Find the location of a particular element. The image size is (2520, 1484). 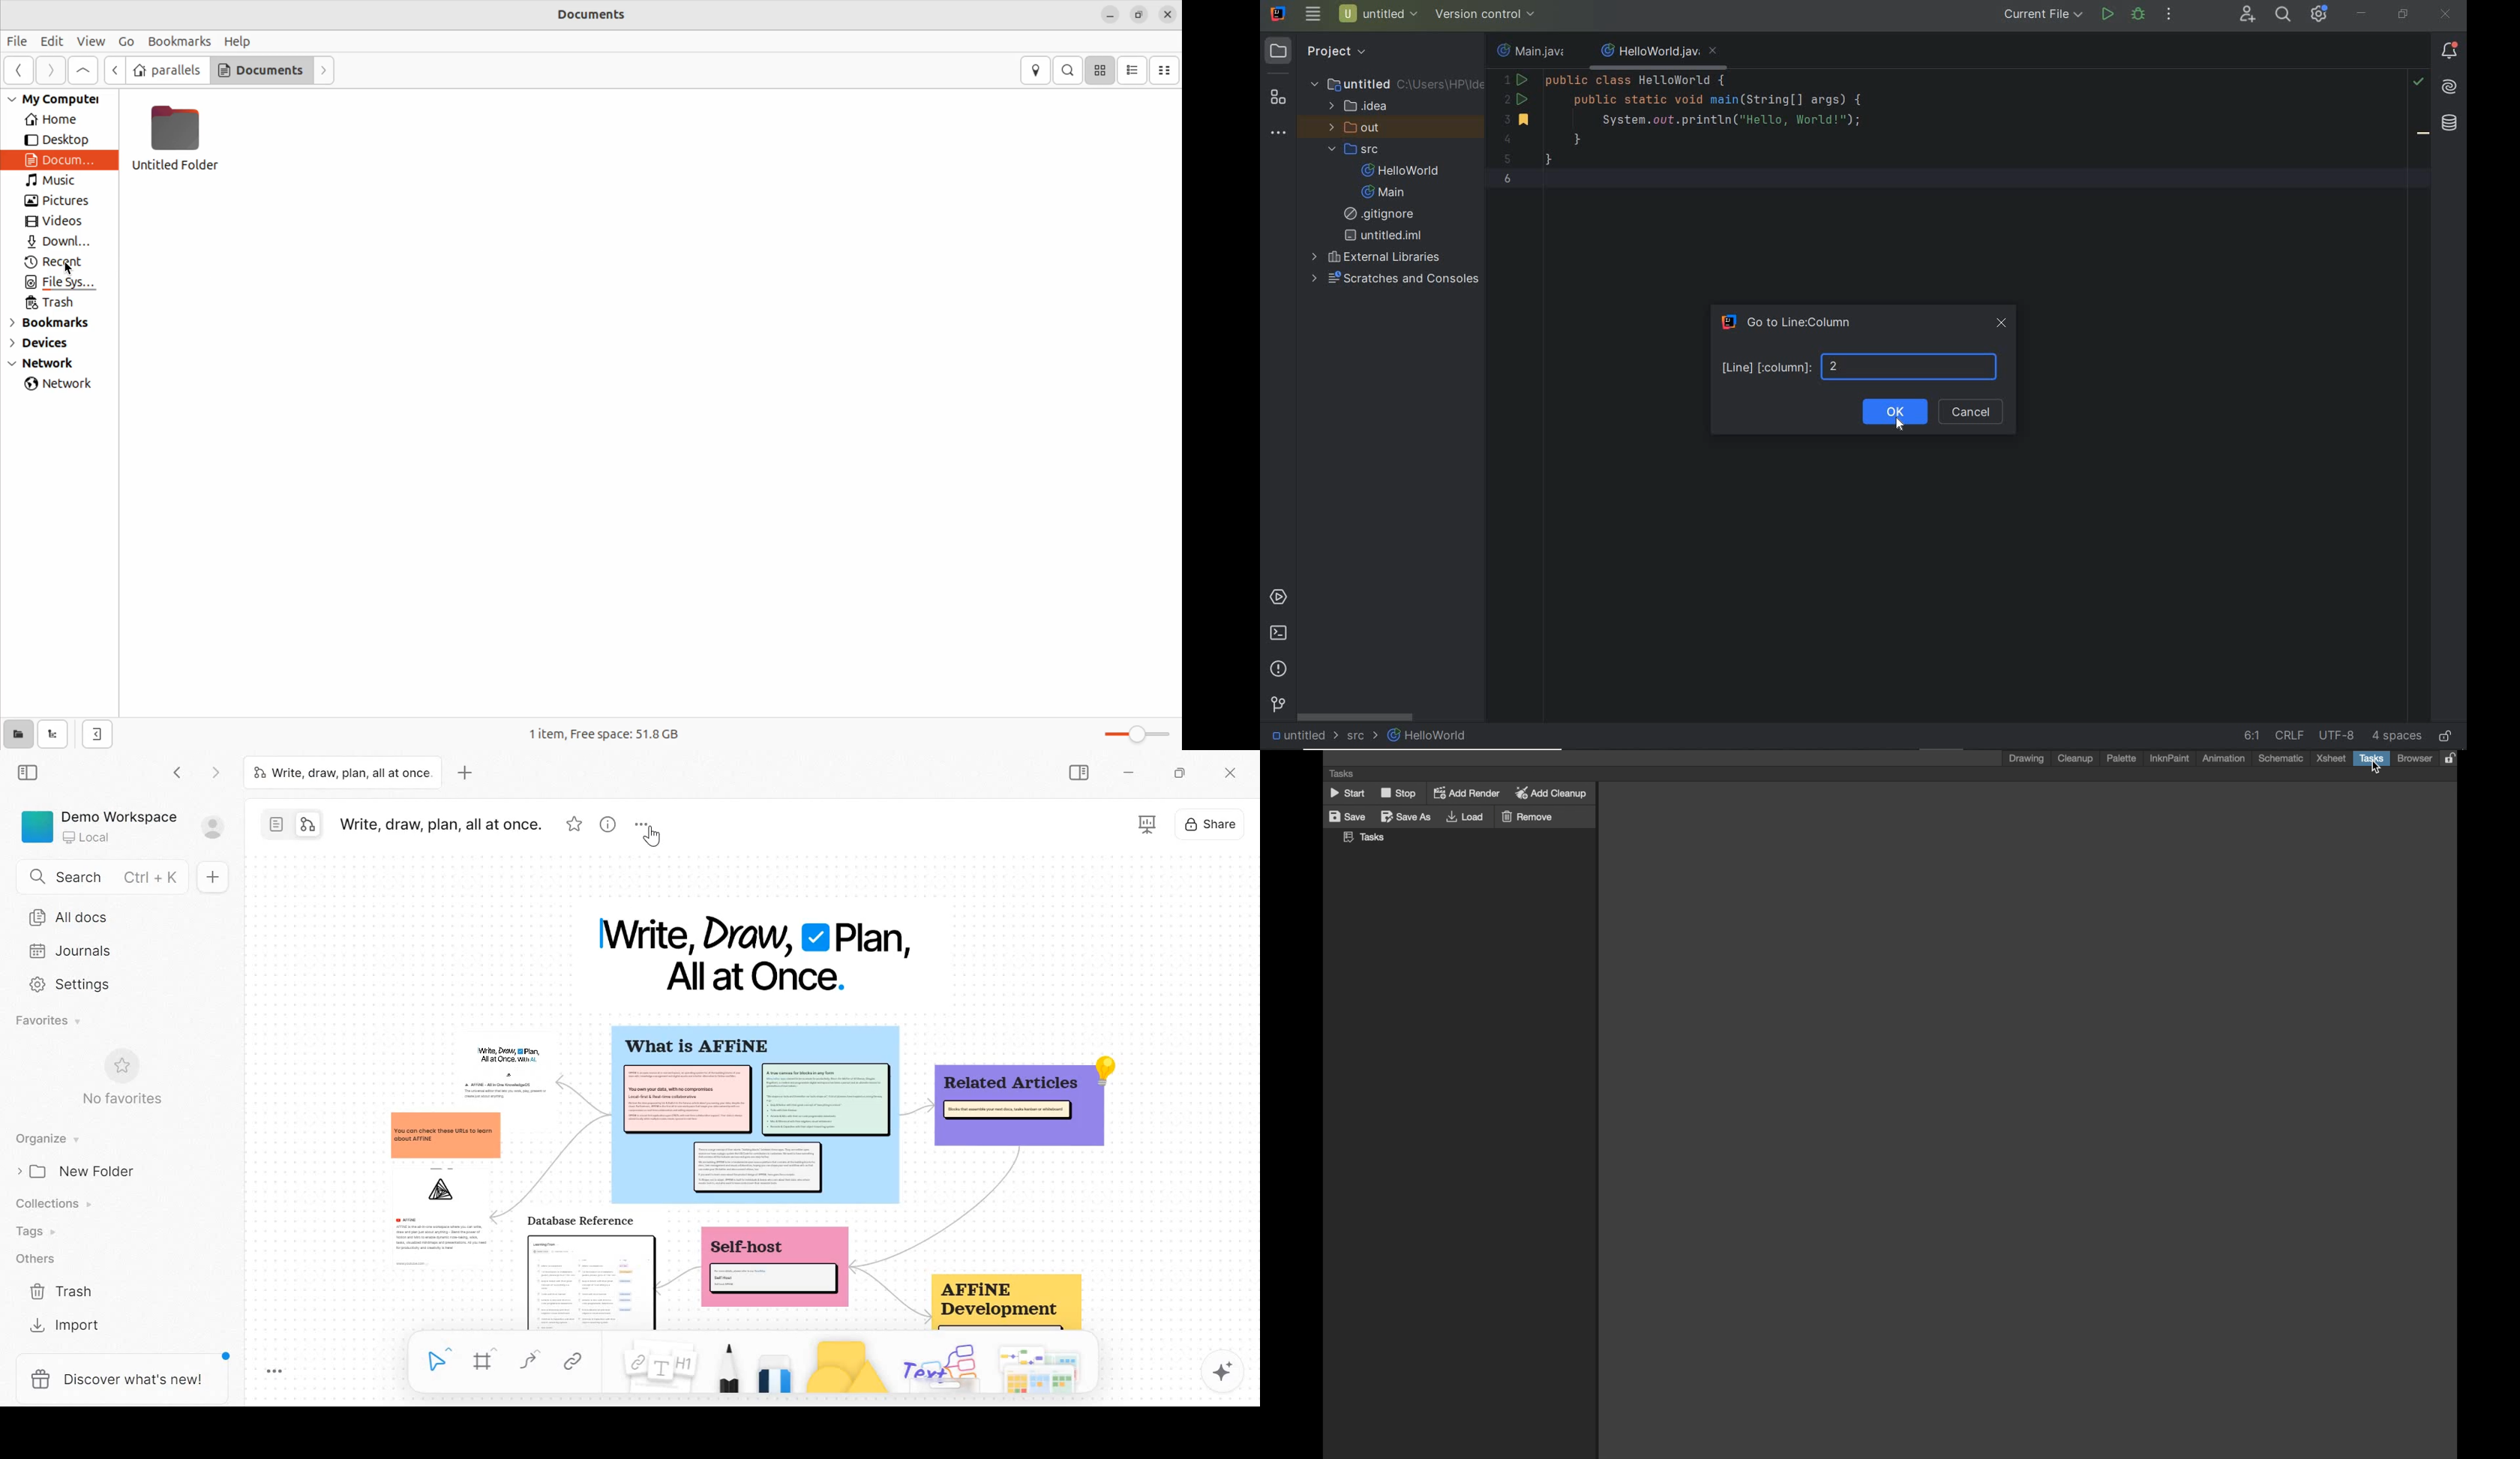

load is located at coordinates (1466, 816).